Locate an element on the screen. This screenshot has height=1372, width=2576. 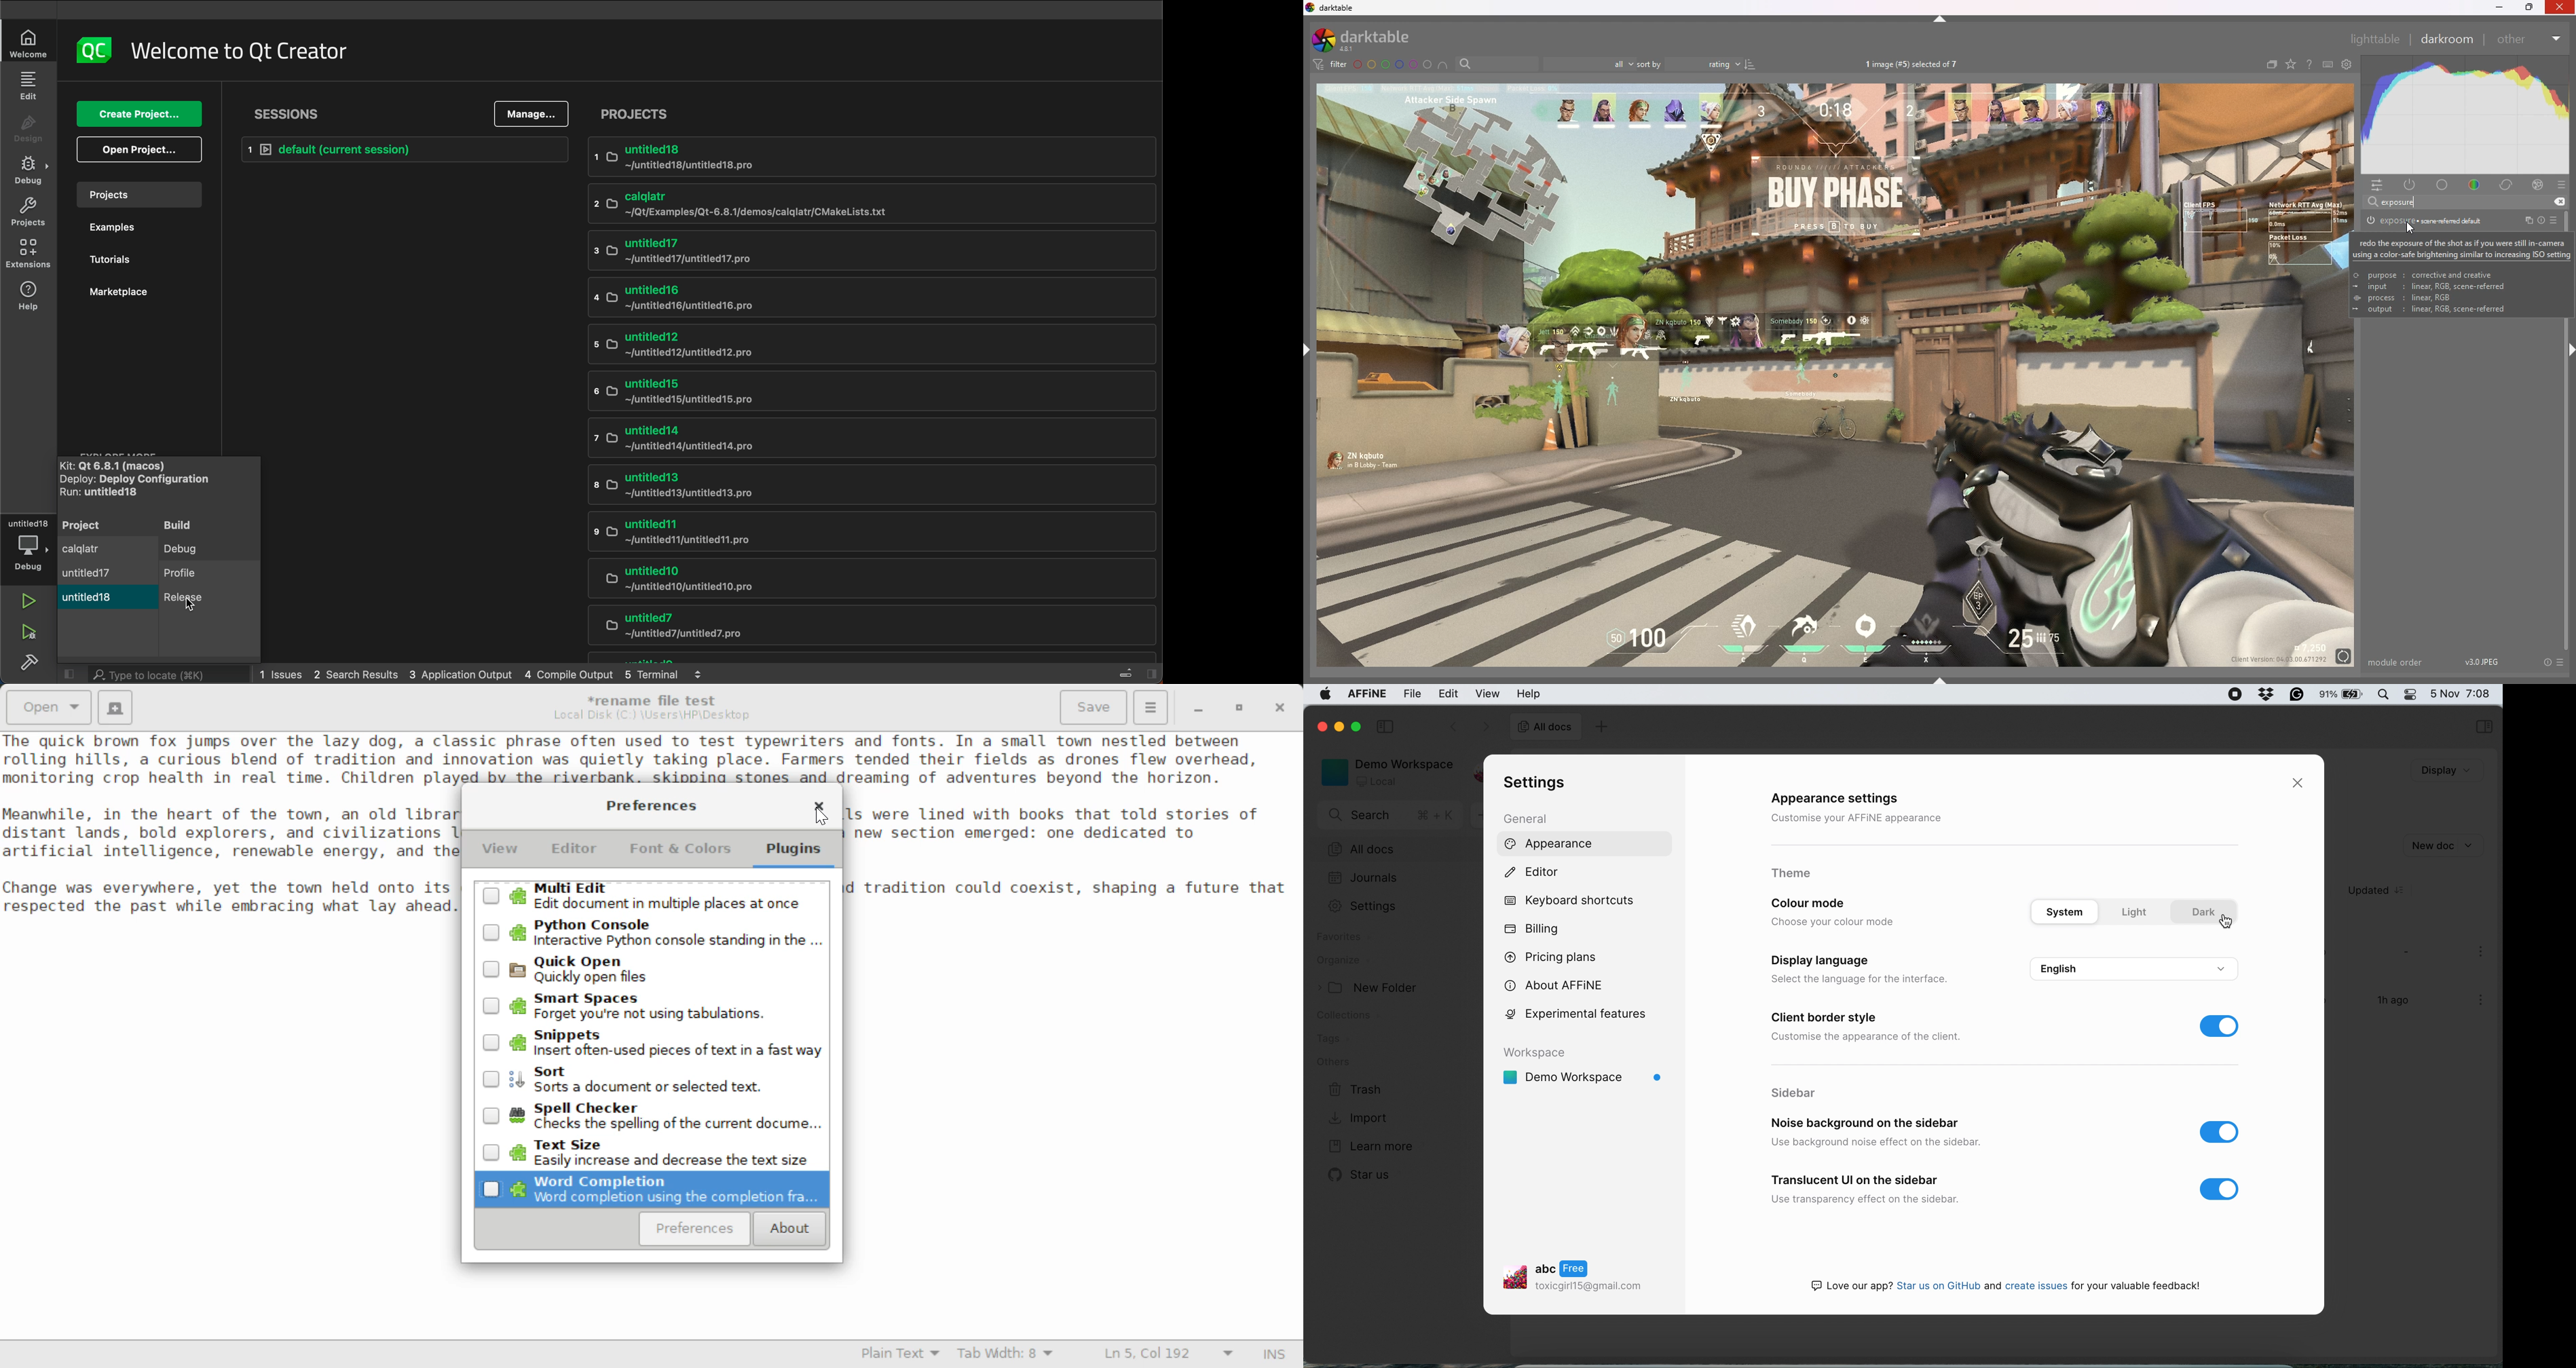
untitled 13 is located at coordinates (833, 485).